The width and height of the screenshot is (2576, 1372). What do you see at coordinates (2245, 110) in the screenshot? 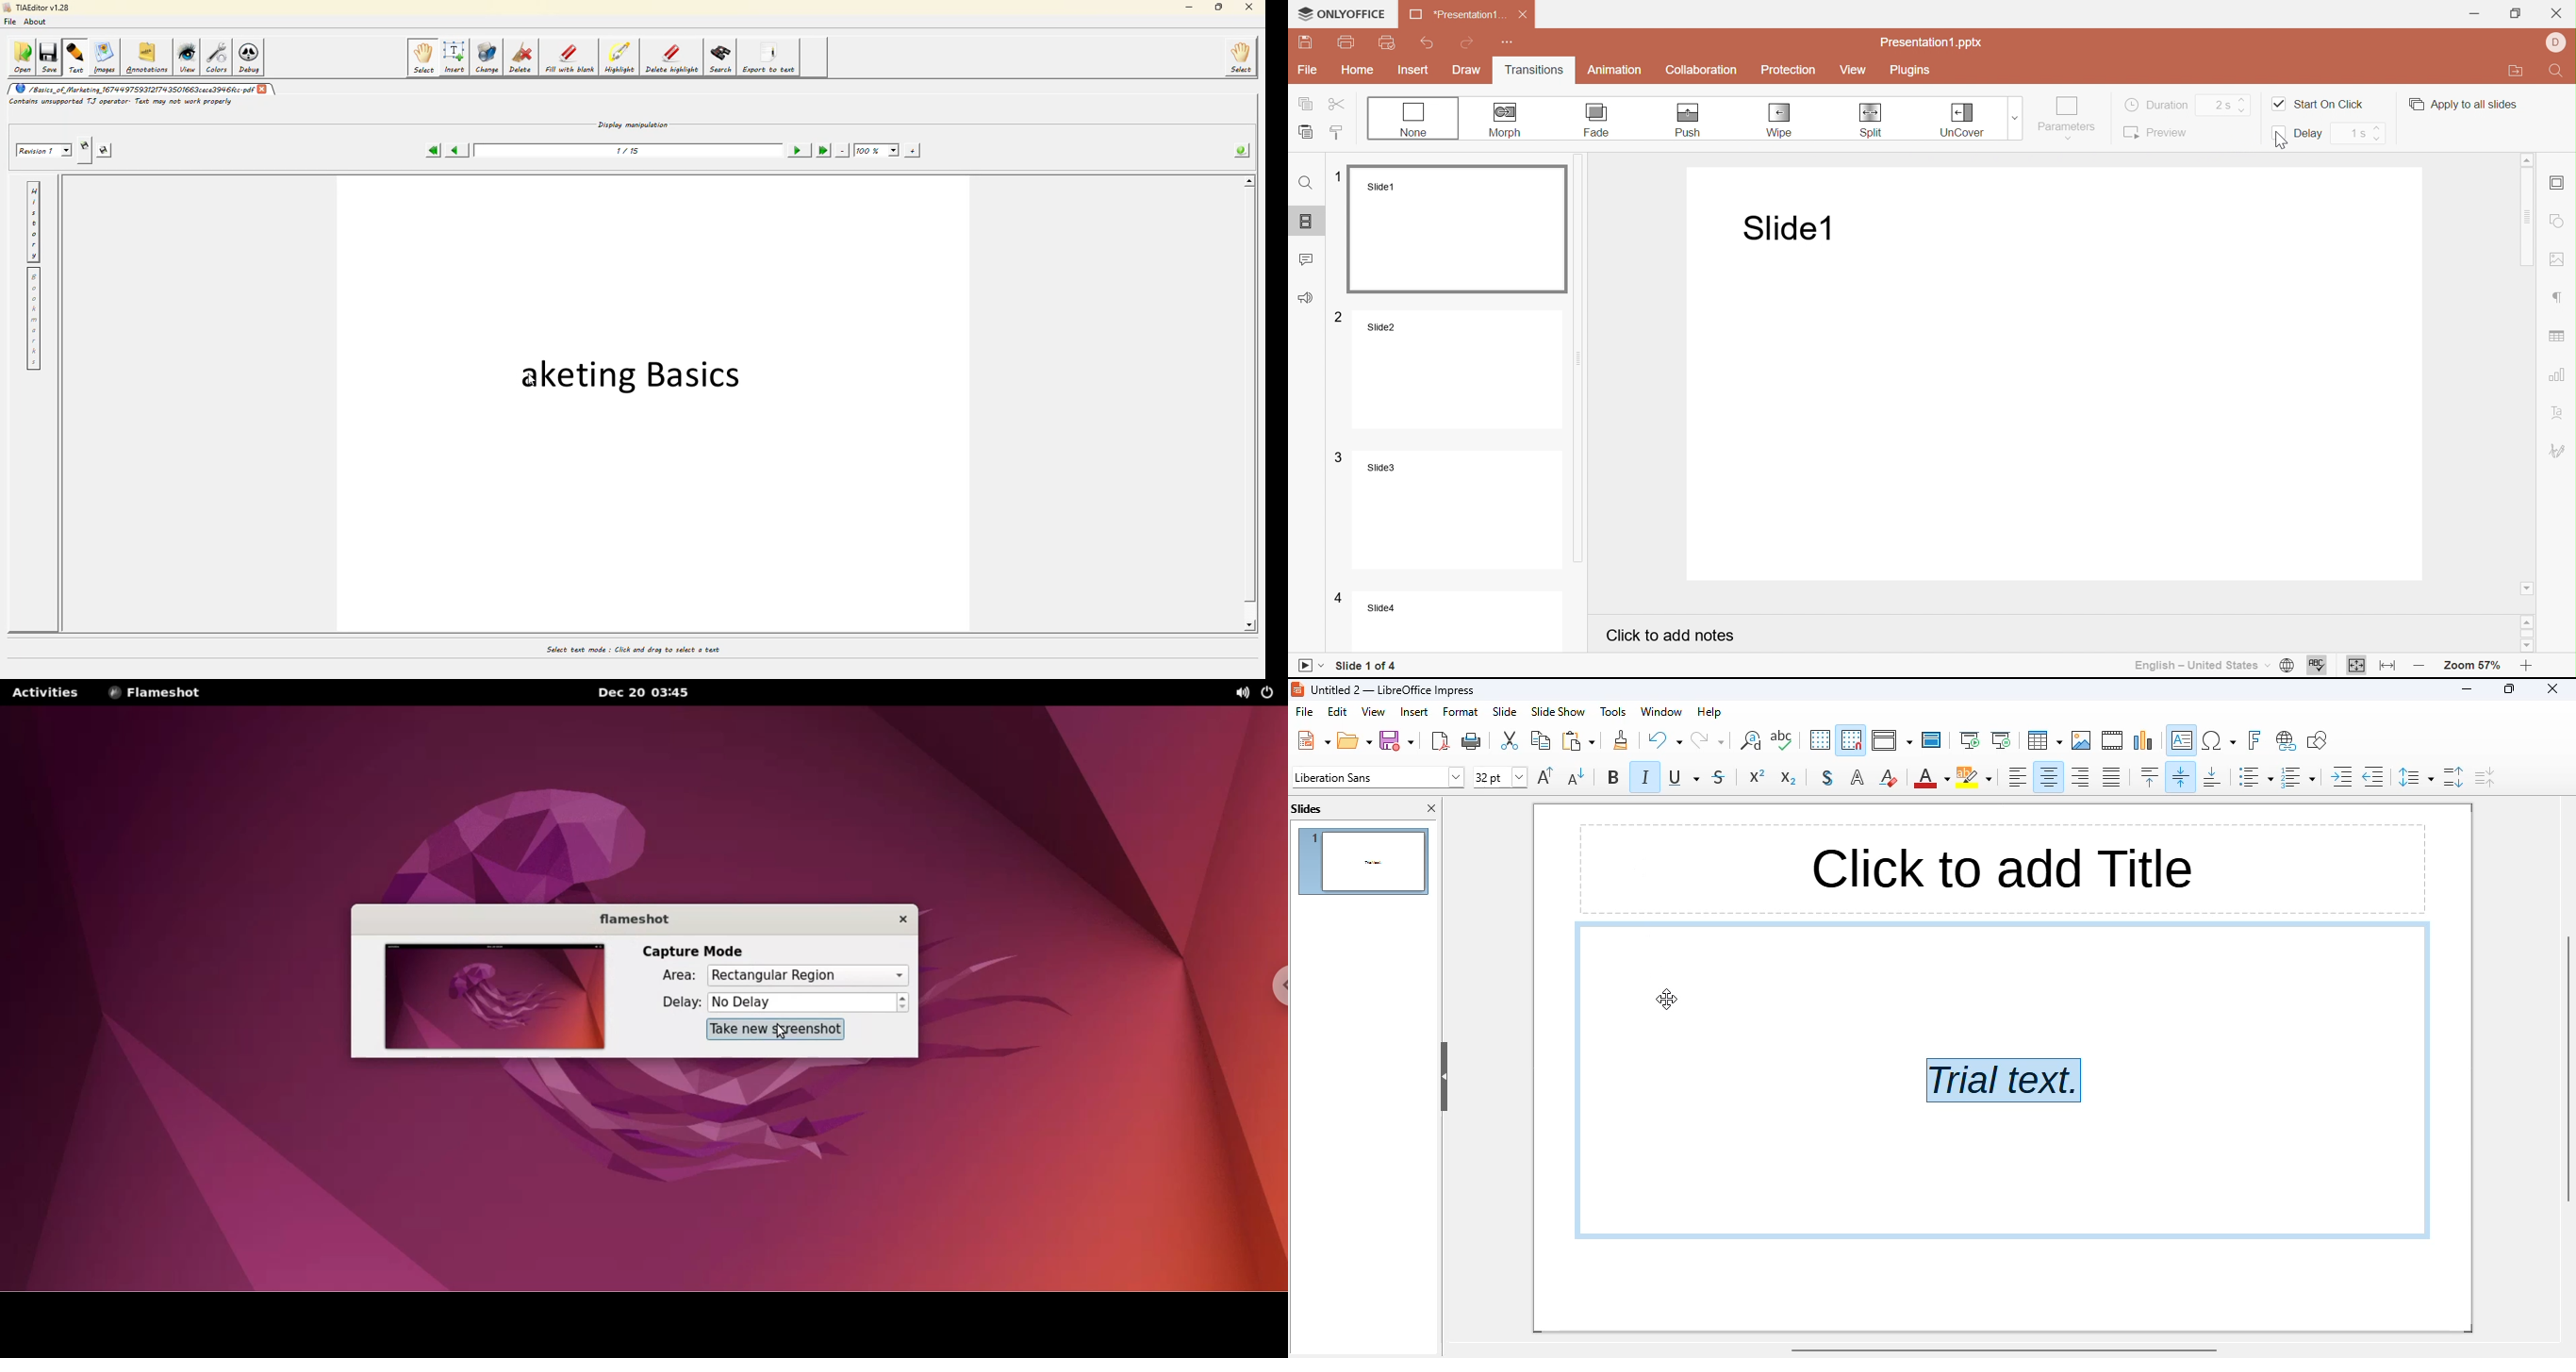
I see `Decrease duration` at bounding box center [2245, 110].